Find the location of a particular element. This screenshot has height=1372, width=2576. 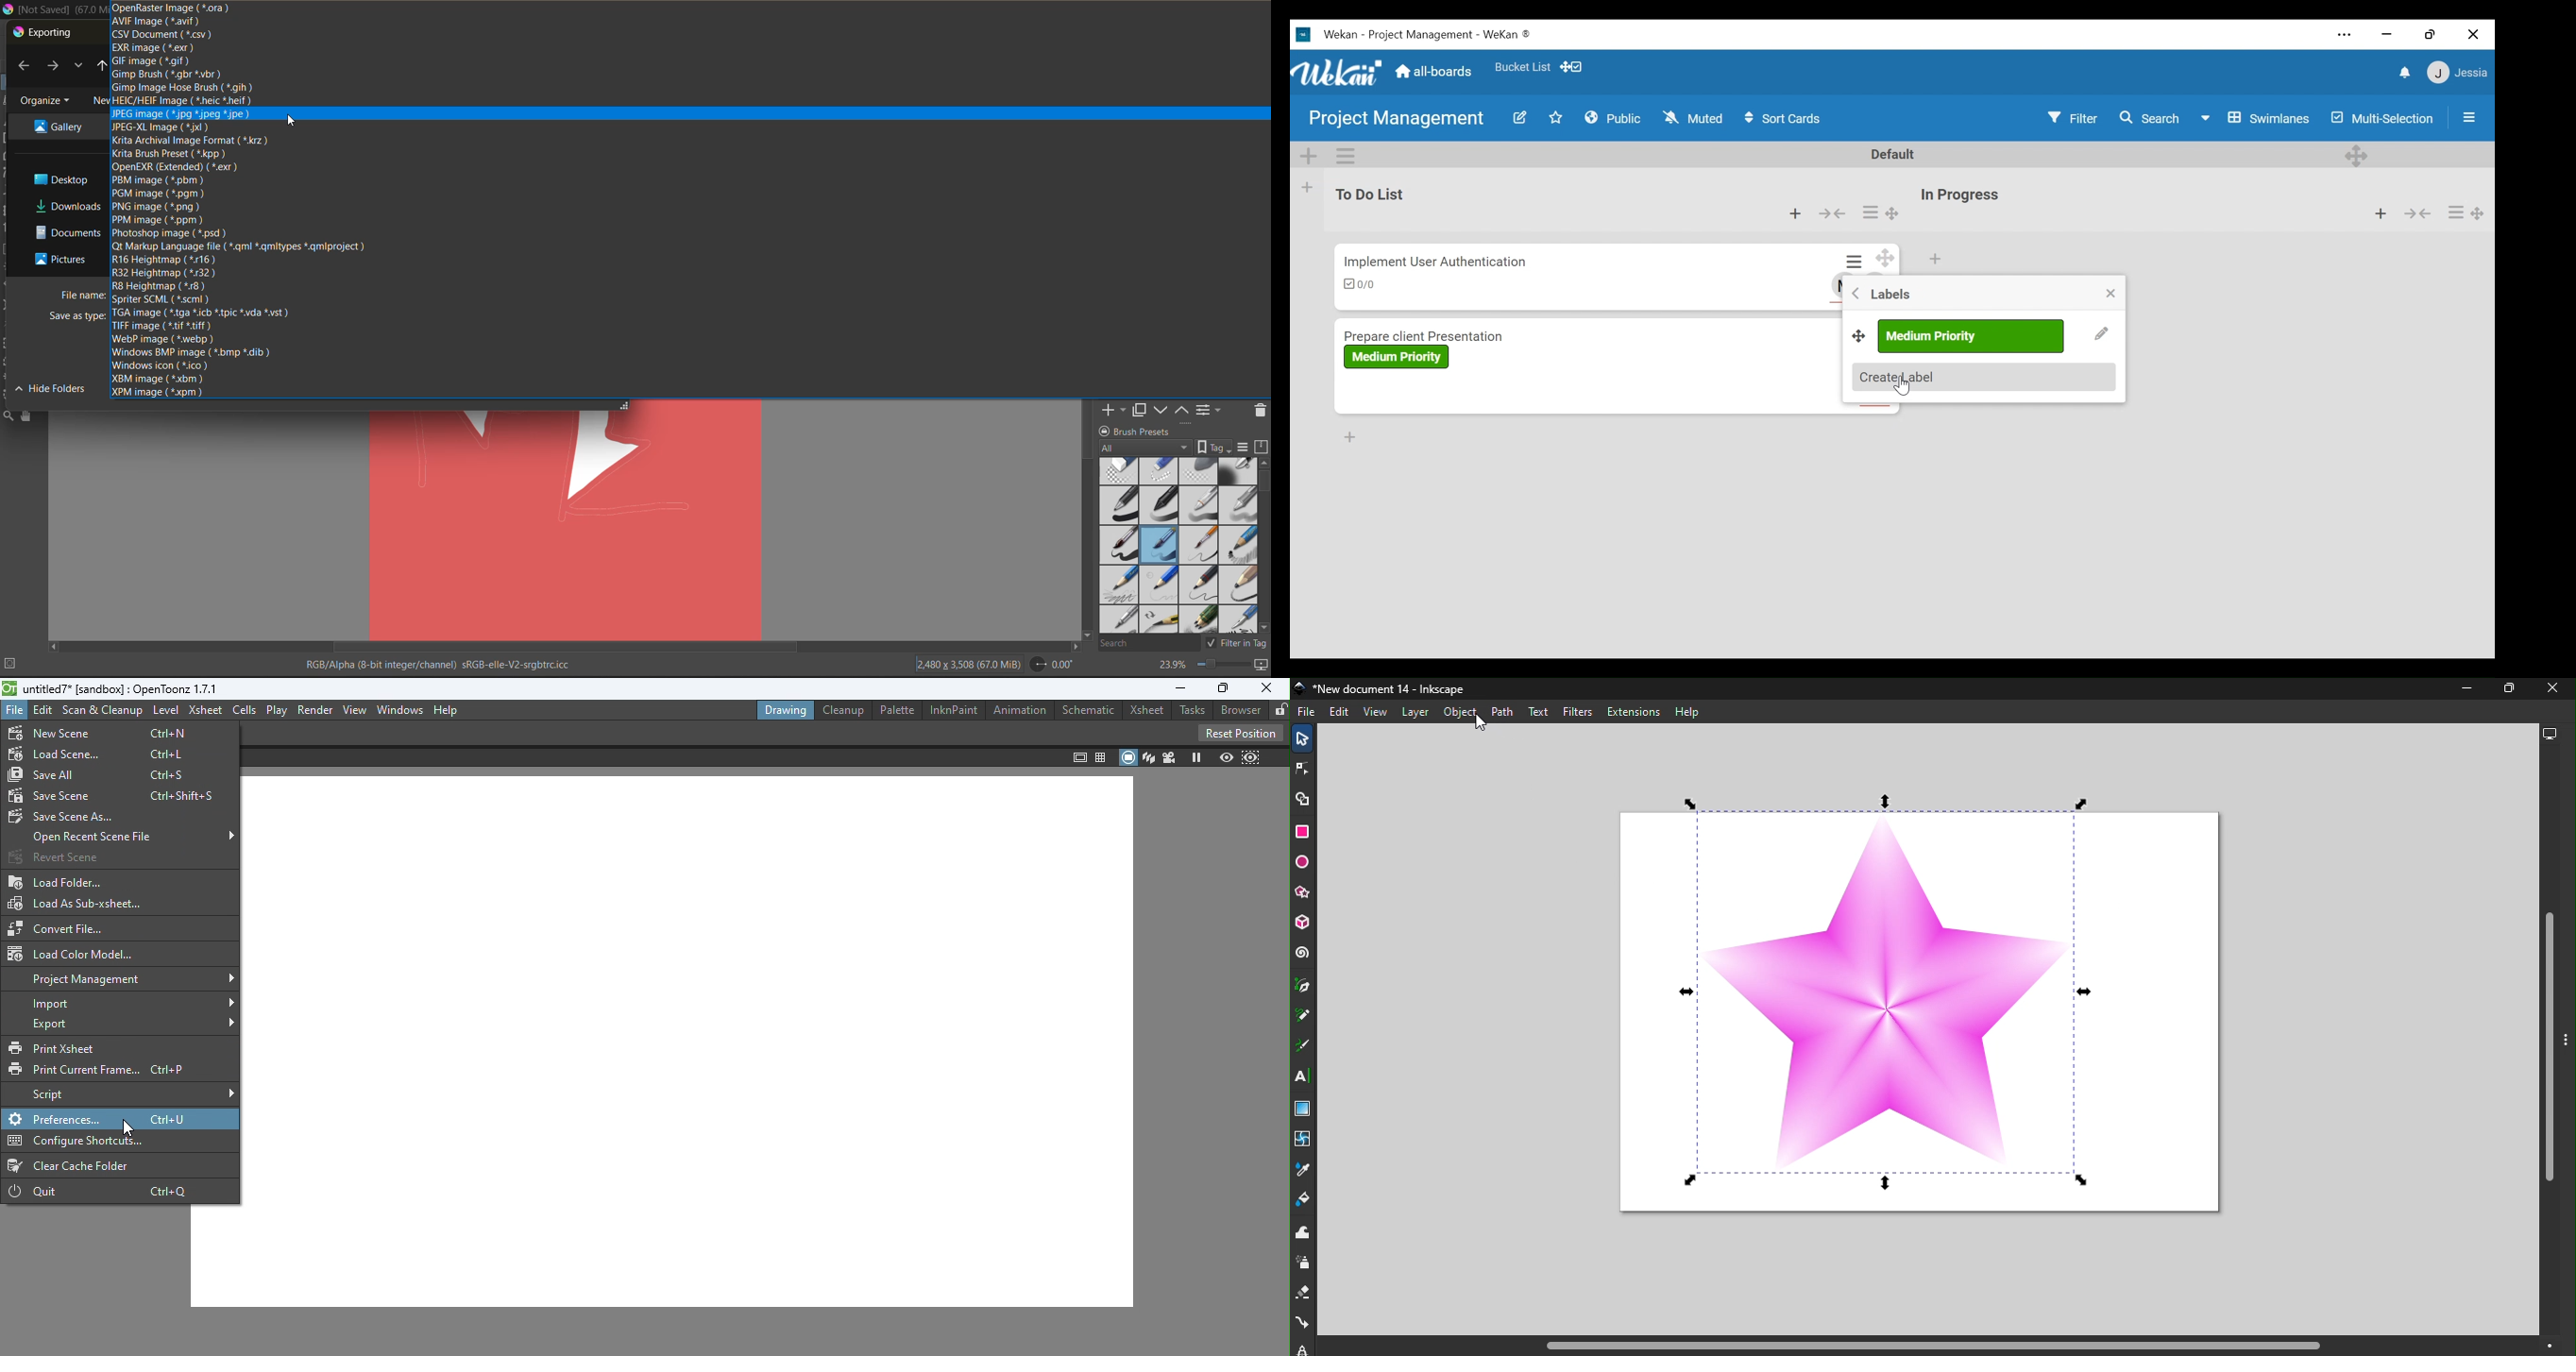

Search is located at coordinates (2150, 117).